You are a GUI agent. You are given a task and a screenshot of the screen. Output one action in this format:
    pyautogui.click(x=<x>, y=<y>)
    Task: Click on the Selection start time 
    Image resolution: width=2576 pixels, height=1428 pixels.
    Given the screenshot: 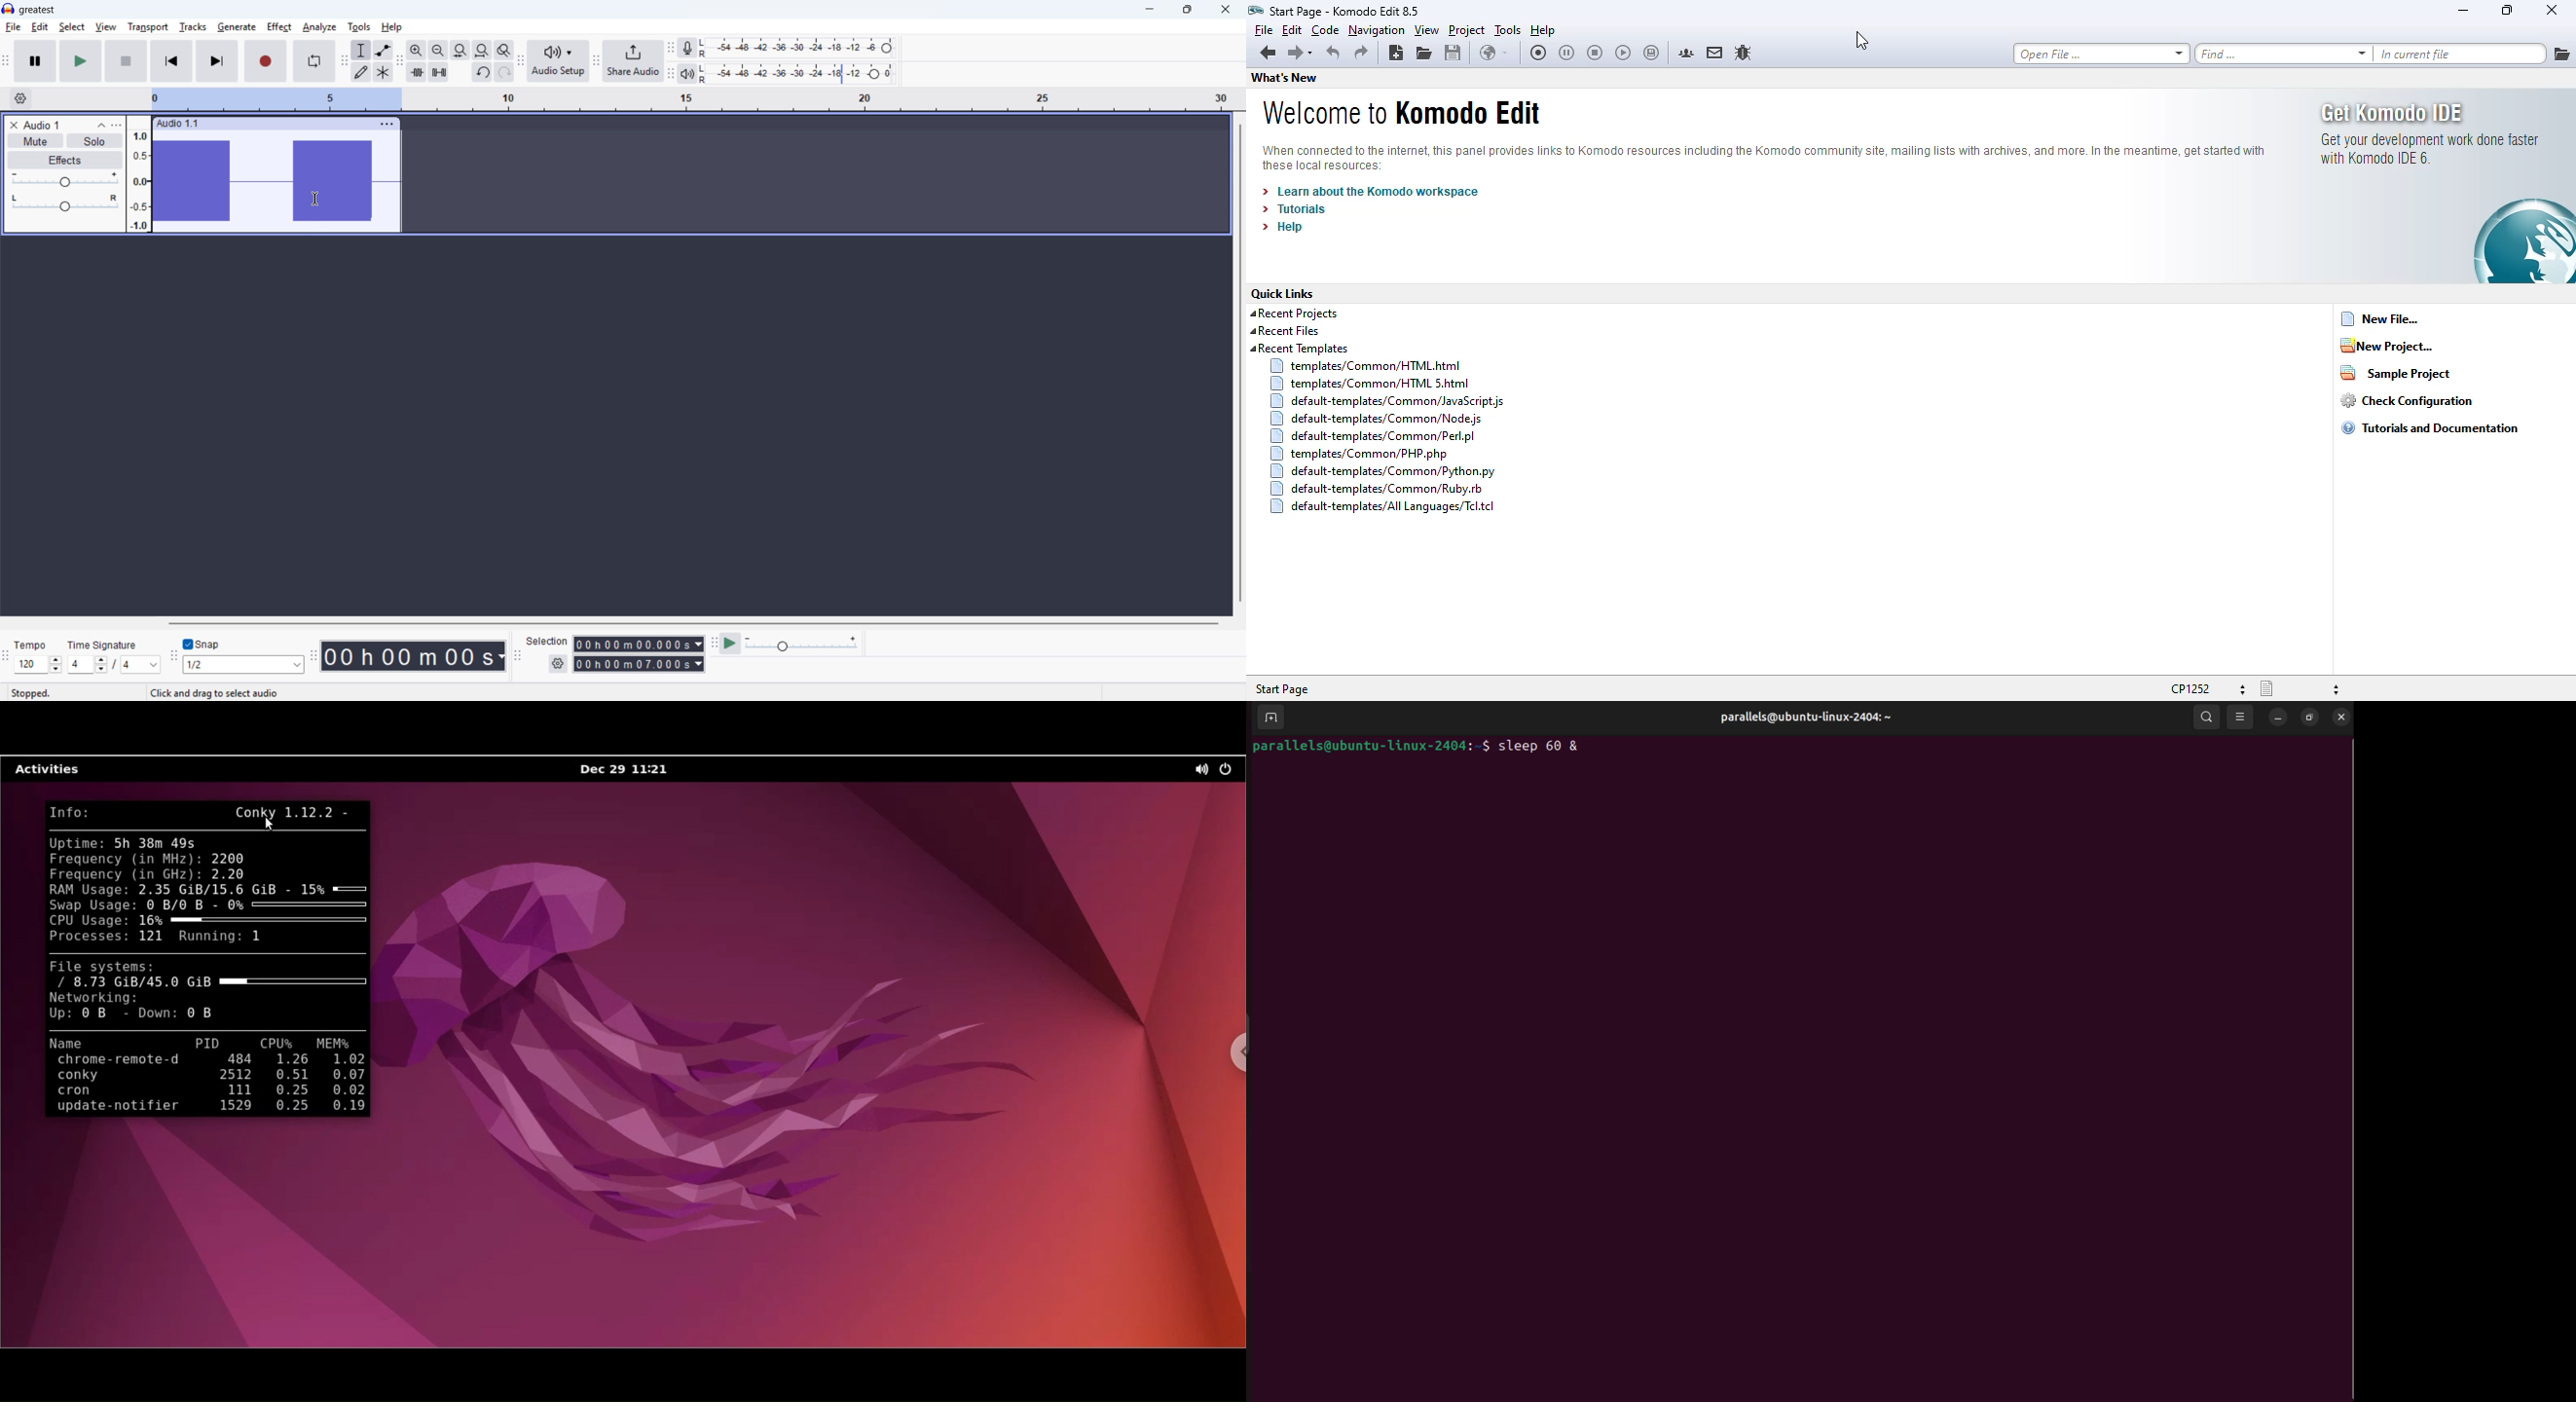 What is the action you would take?
    pyautogui.click(x=639, y=645)
    